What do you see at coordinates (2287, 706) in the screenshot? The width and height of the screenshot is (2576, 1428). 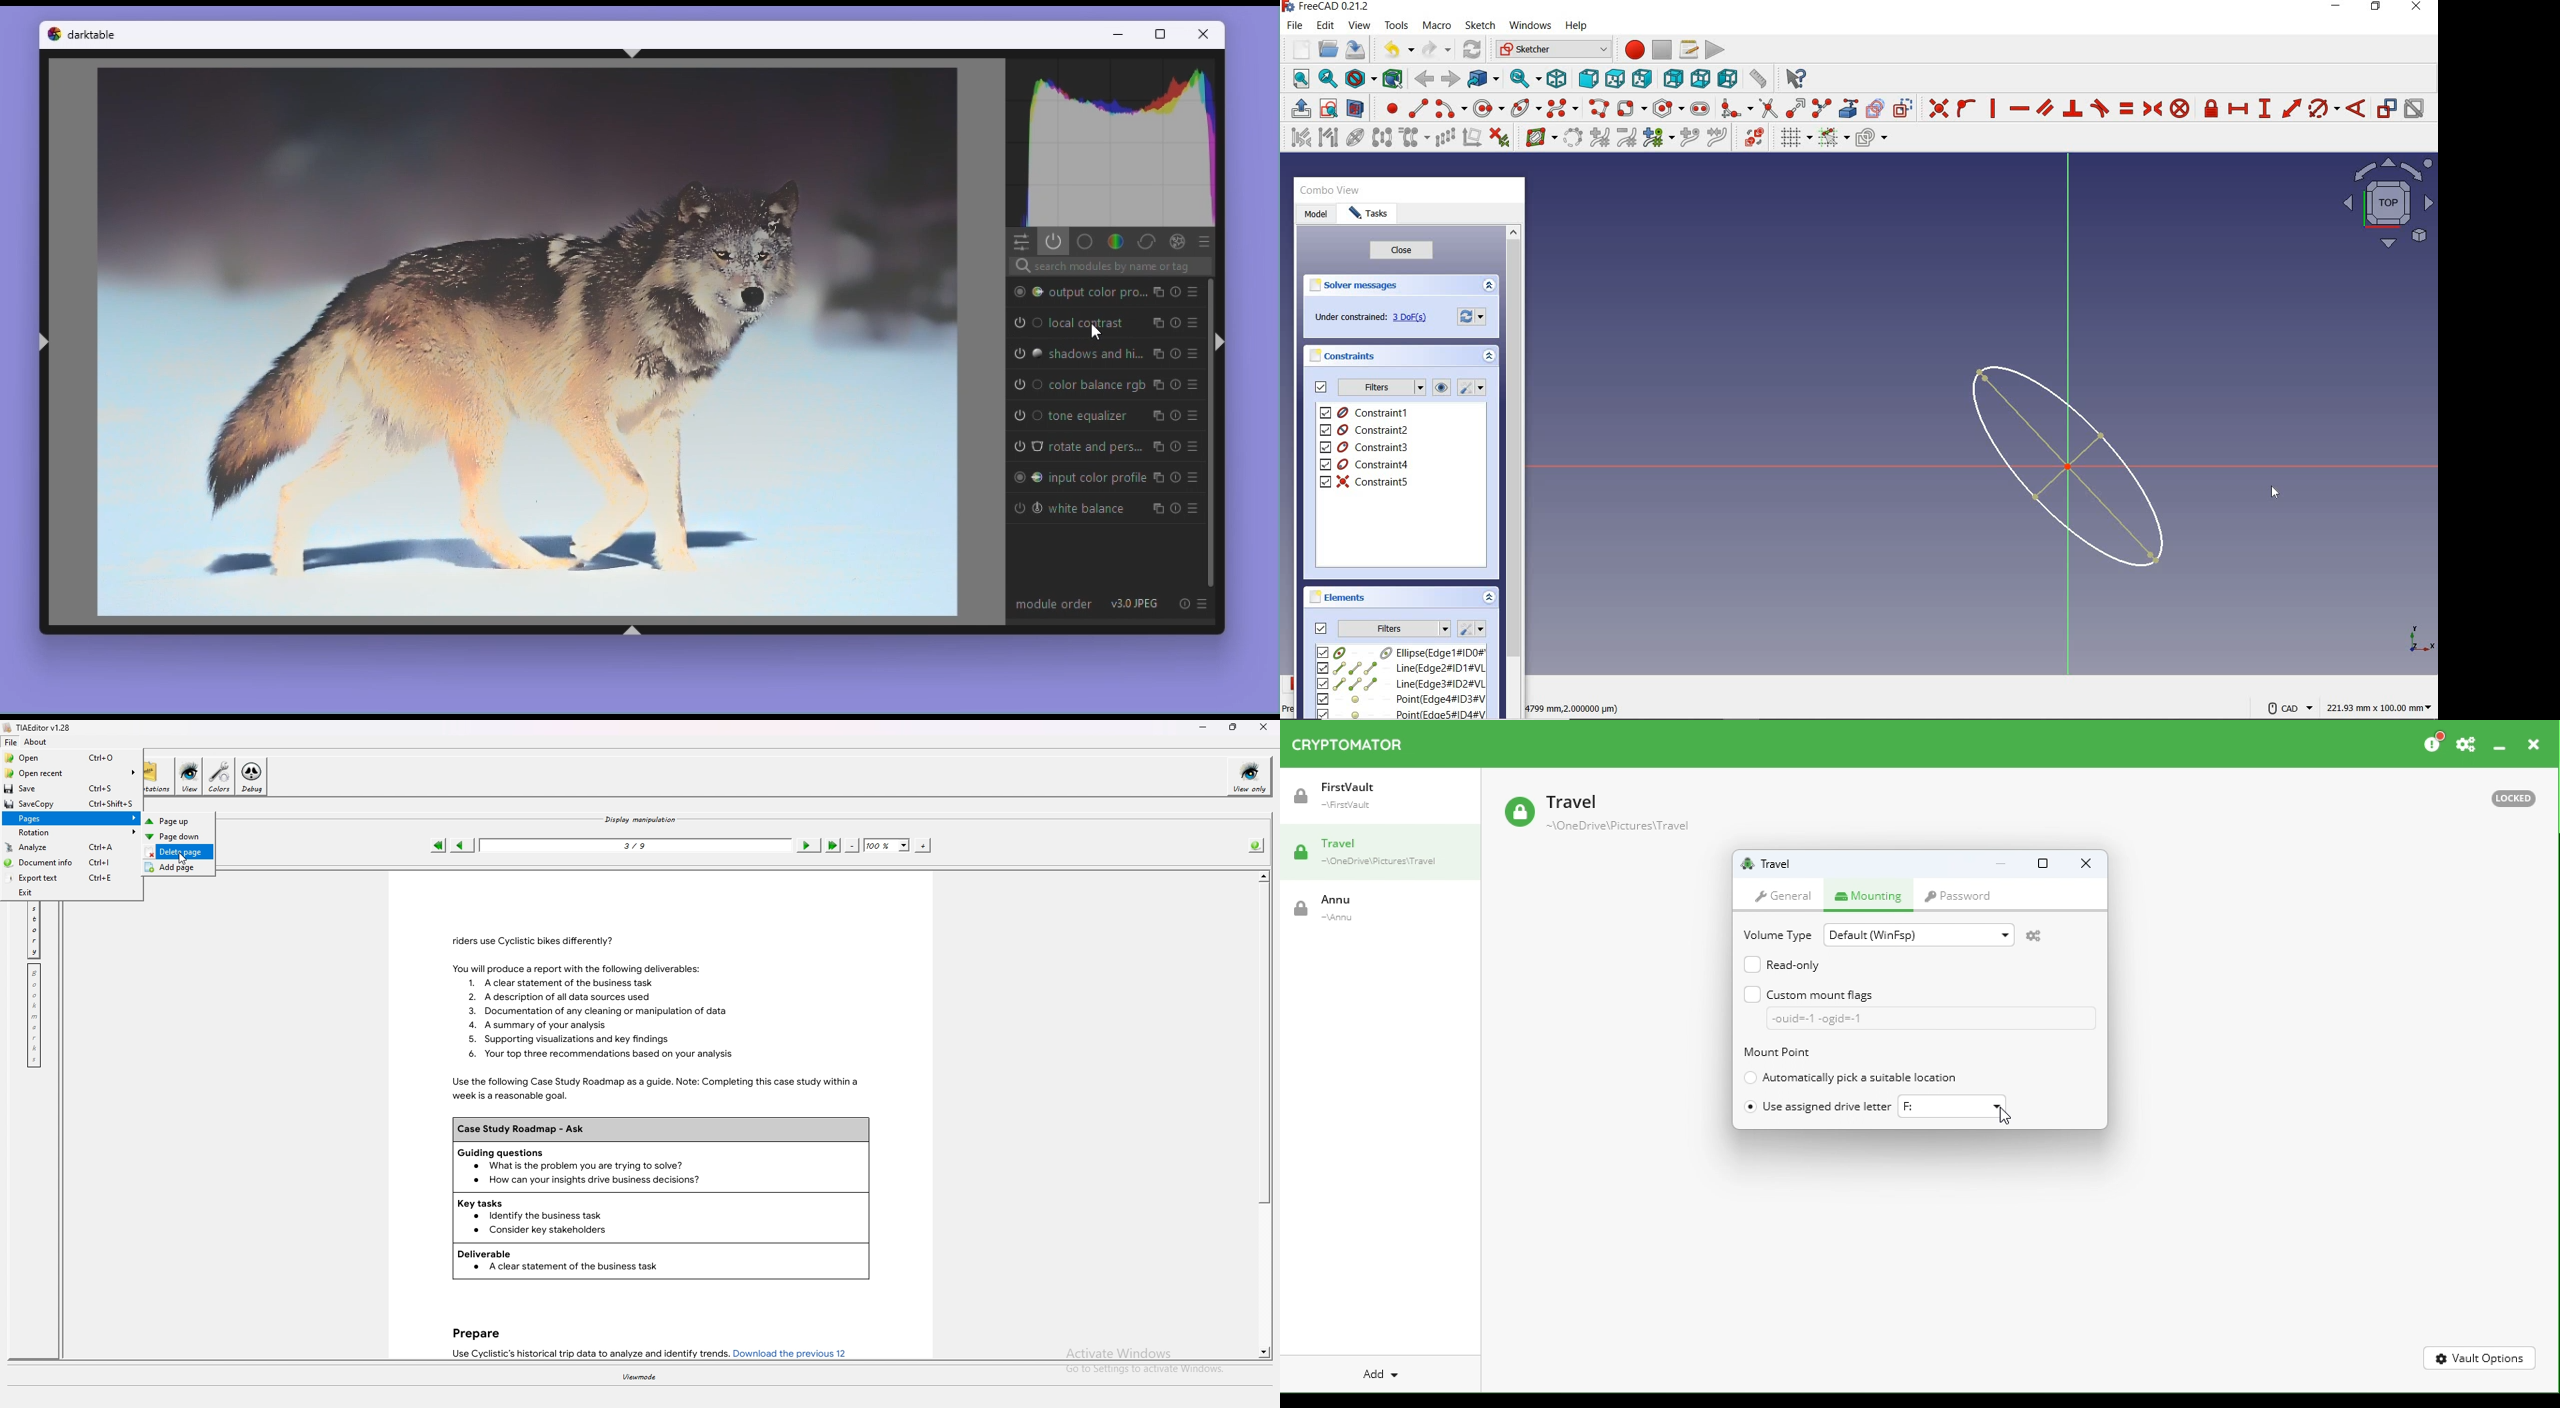 I see `CAD Navigation Style` at bounding box center [2287, 706].